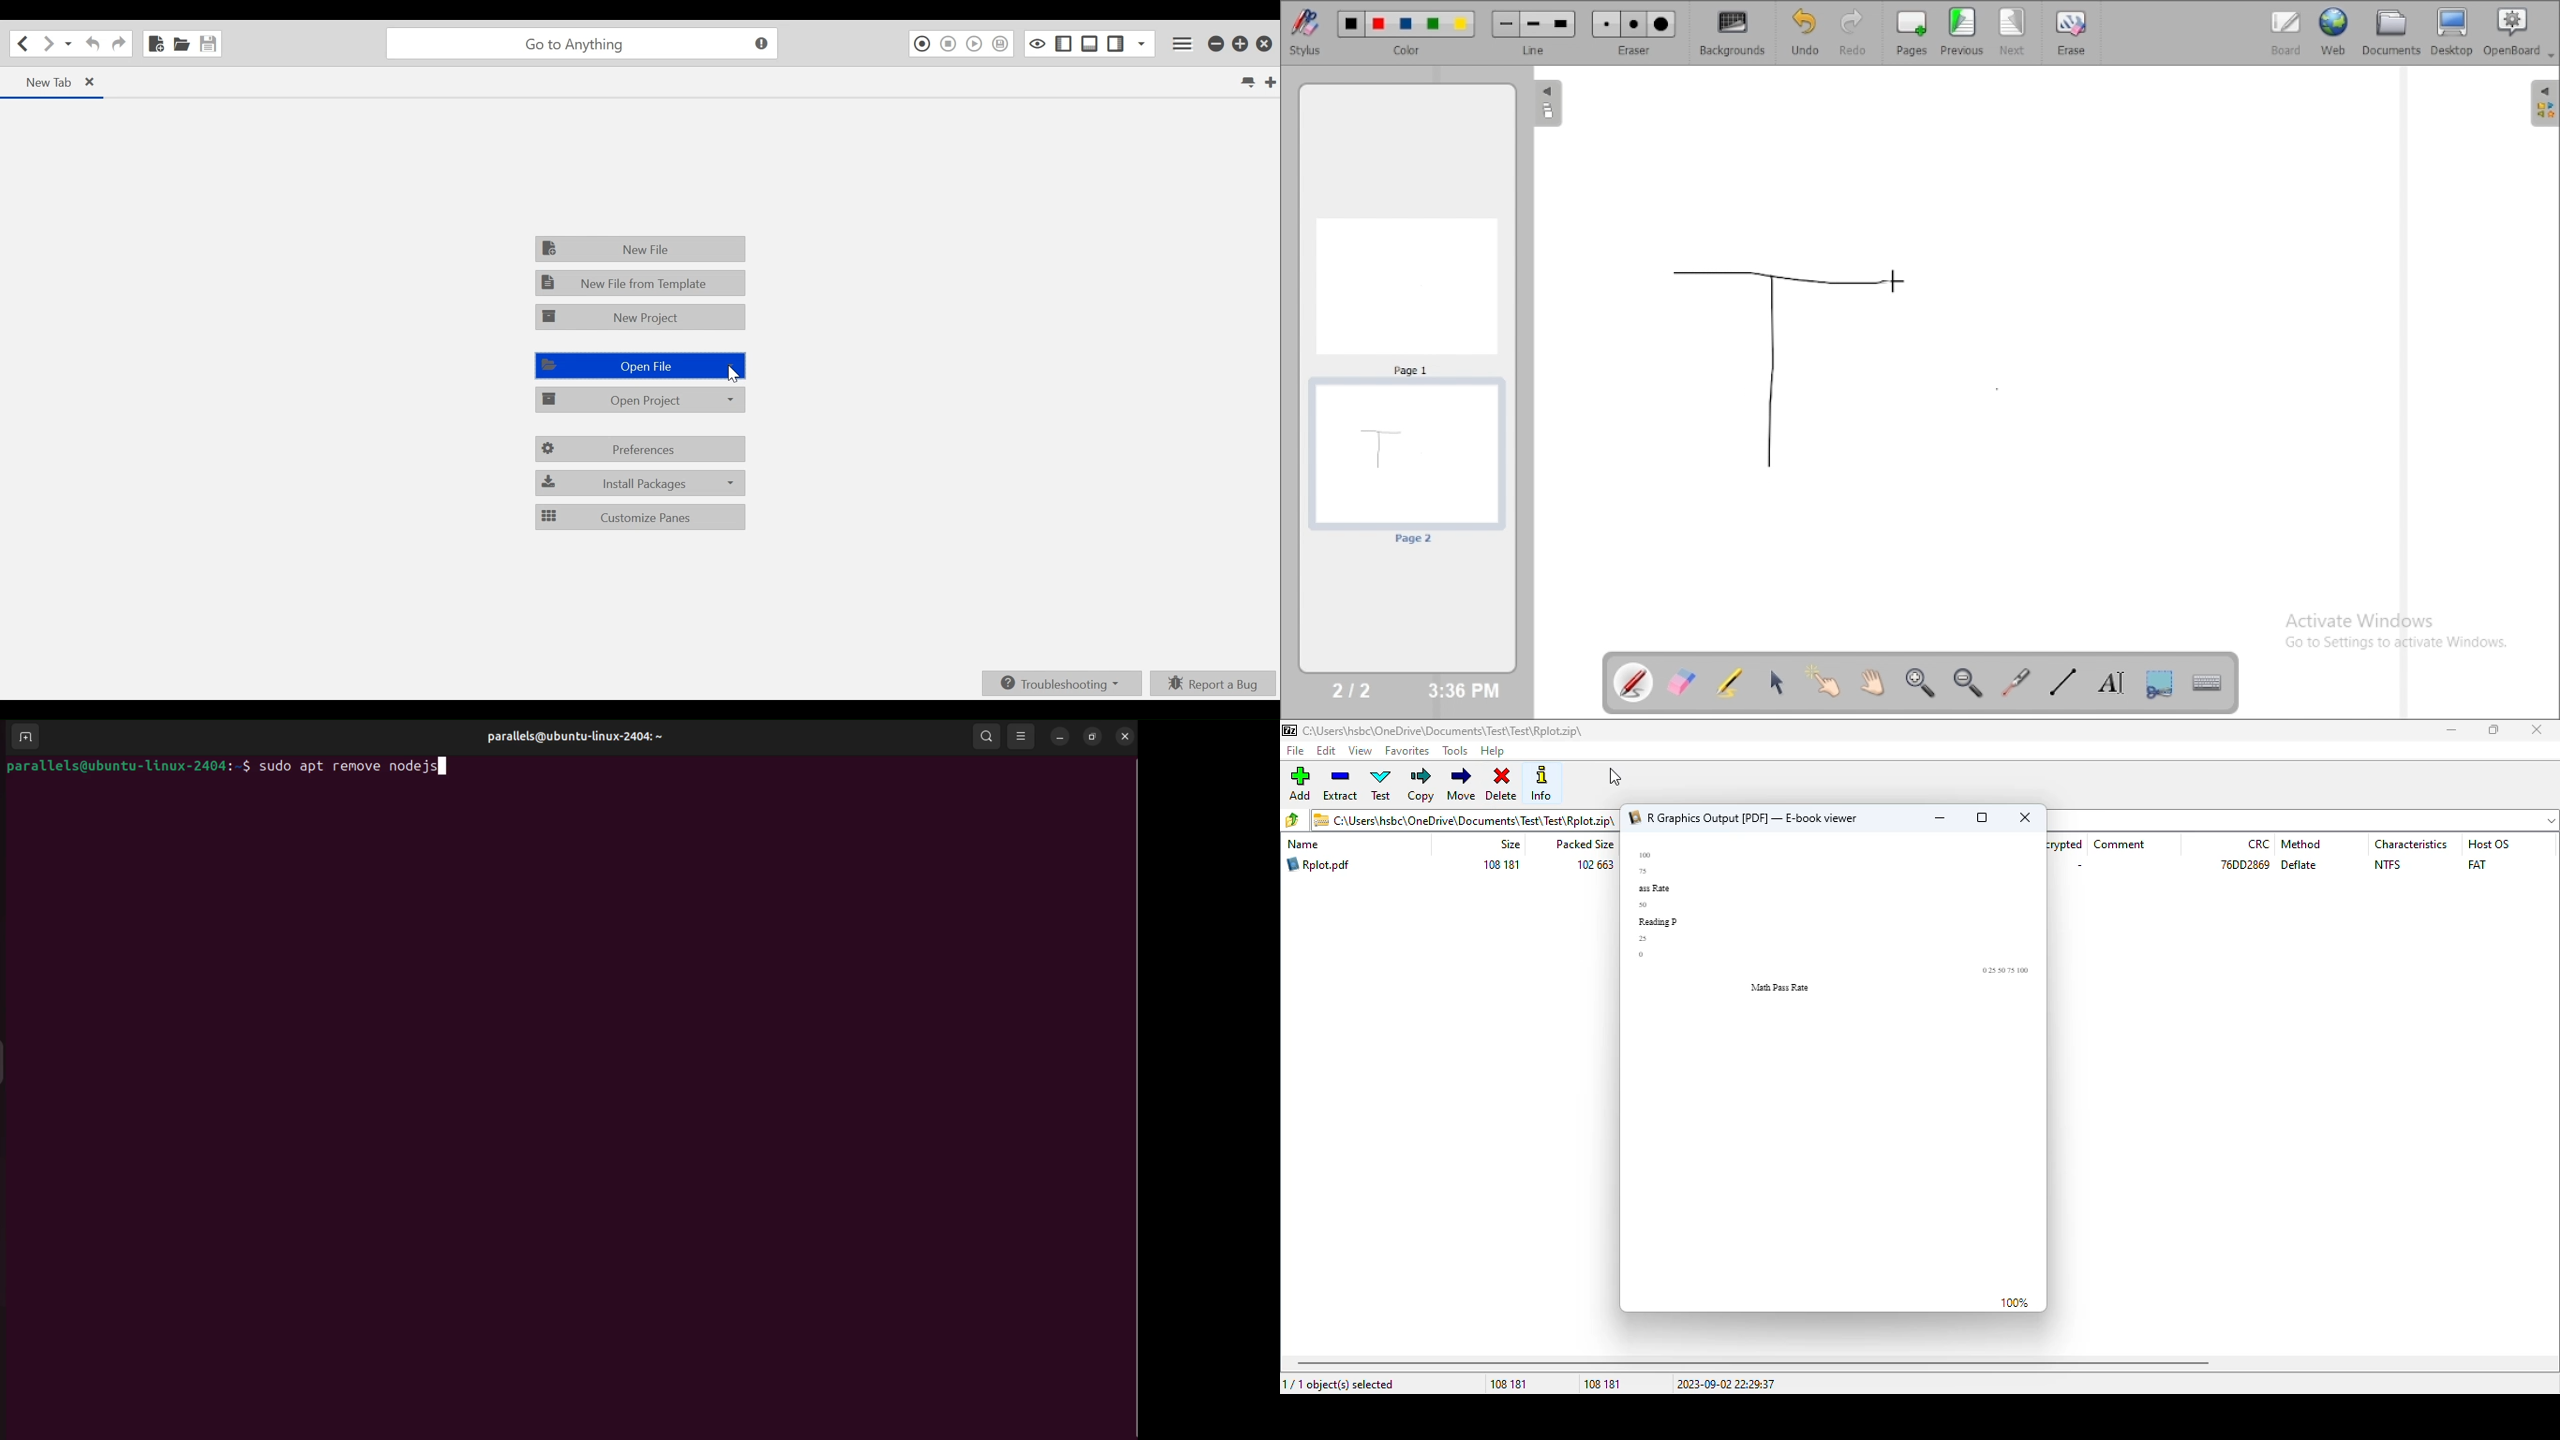 The height and width of the screenshot is (1456, 2576). I want to click on parallels@ubuntu-linux-2404: ~, so click(574, 736).